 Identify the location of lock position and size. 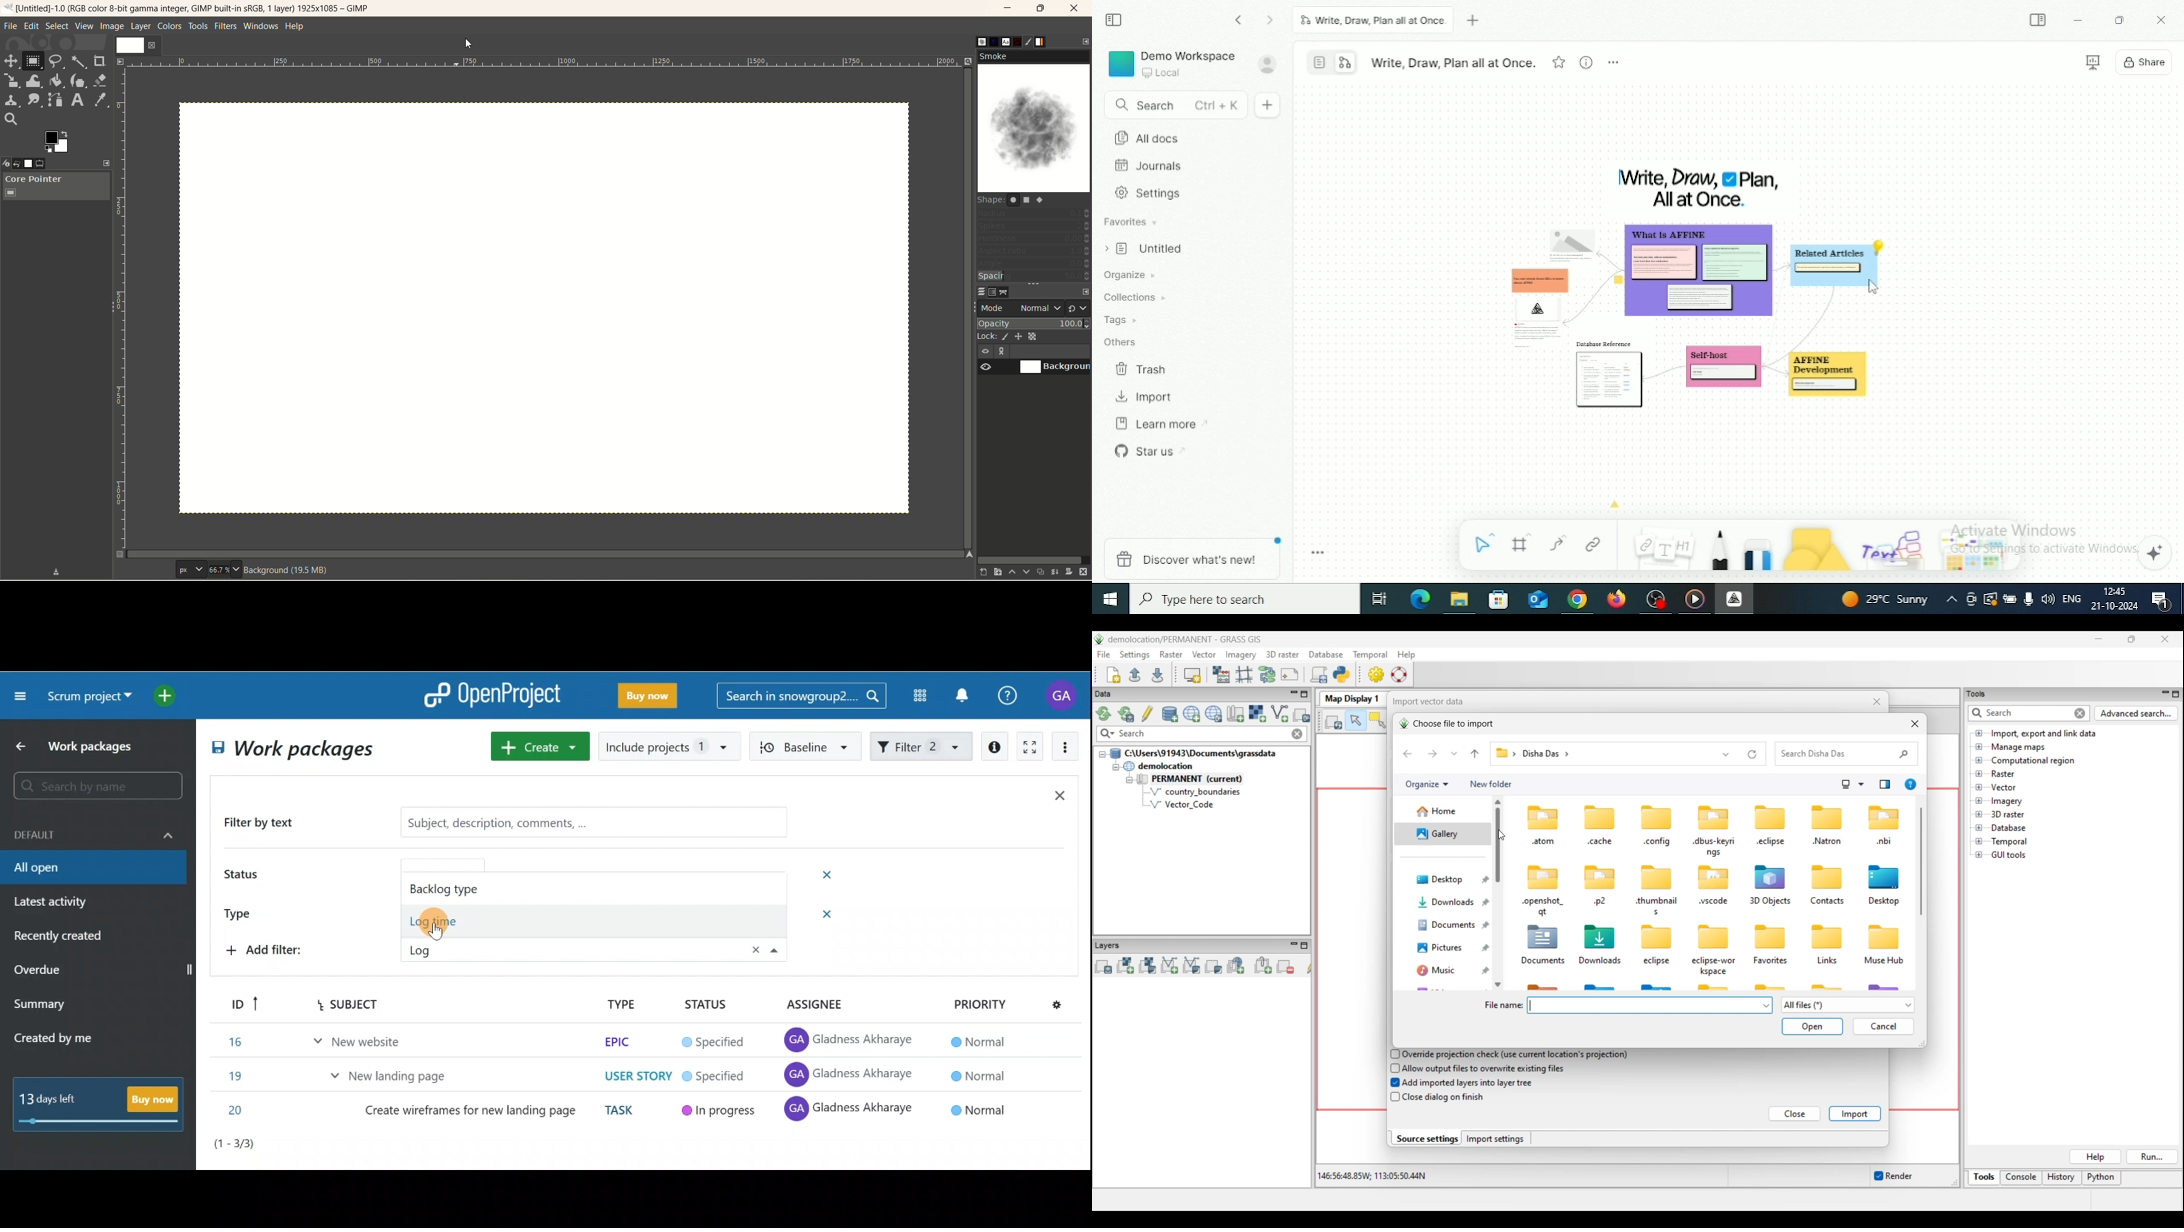
(1019, 338).